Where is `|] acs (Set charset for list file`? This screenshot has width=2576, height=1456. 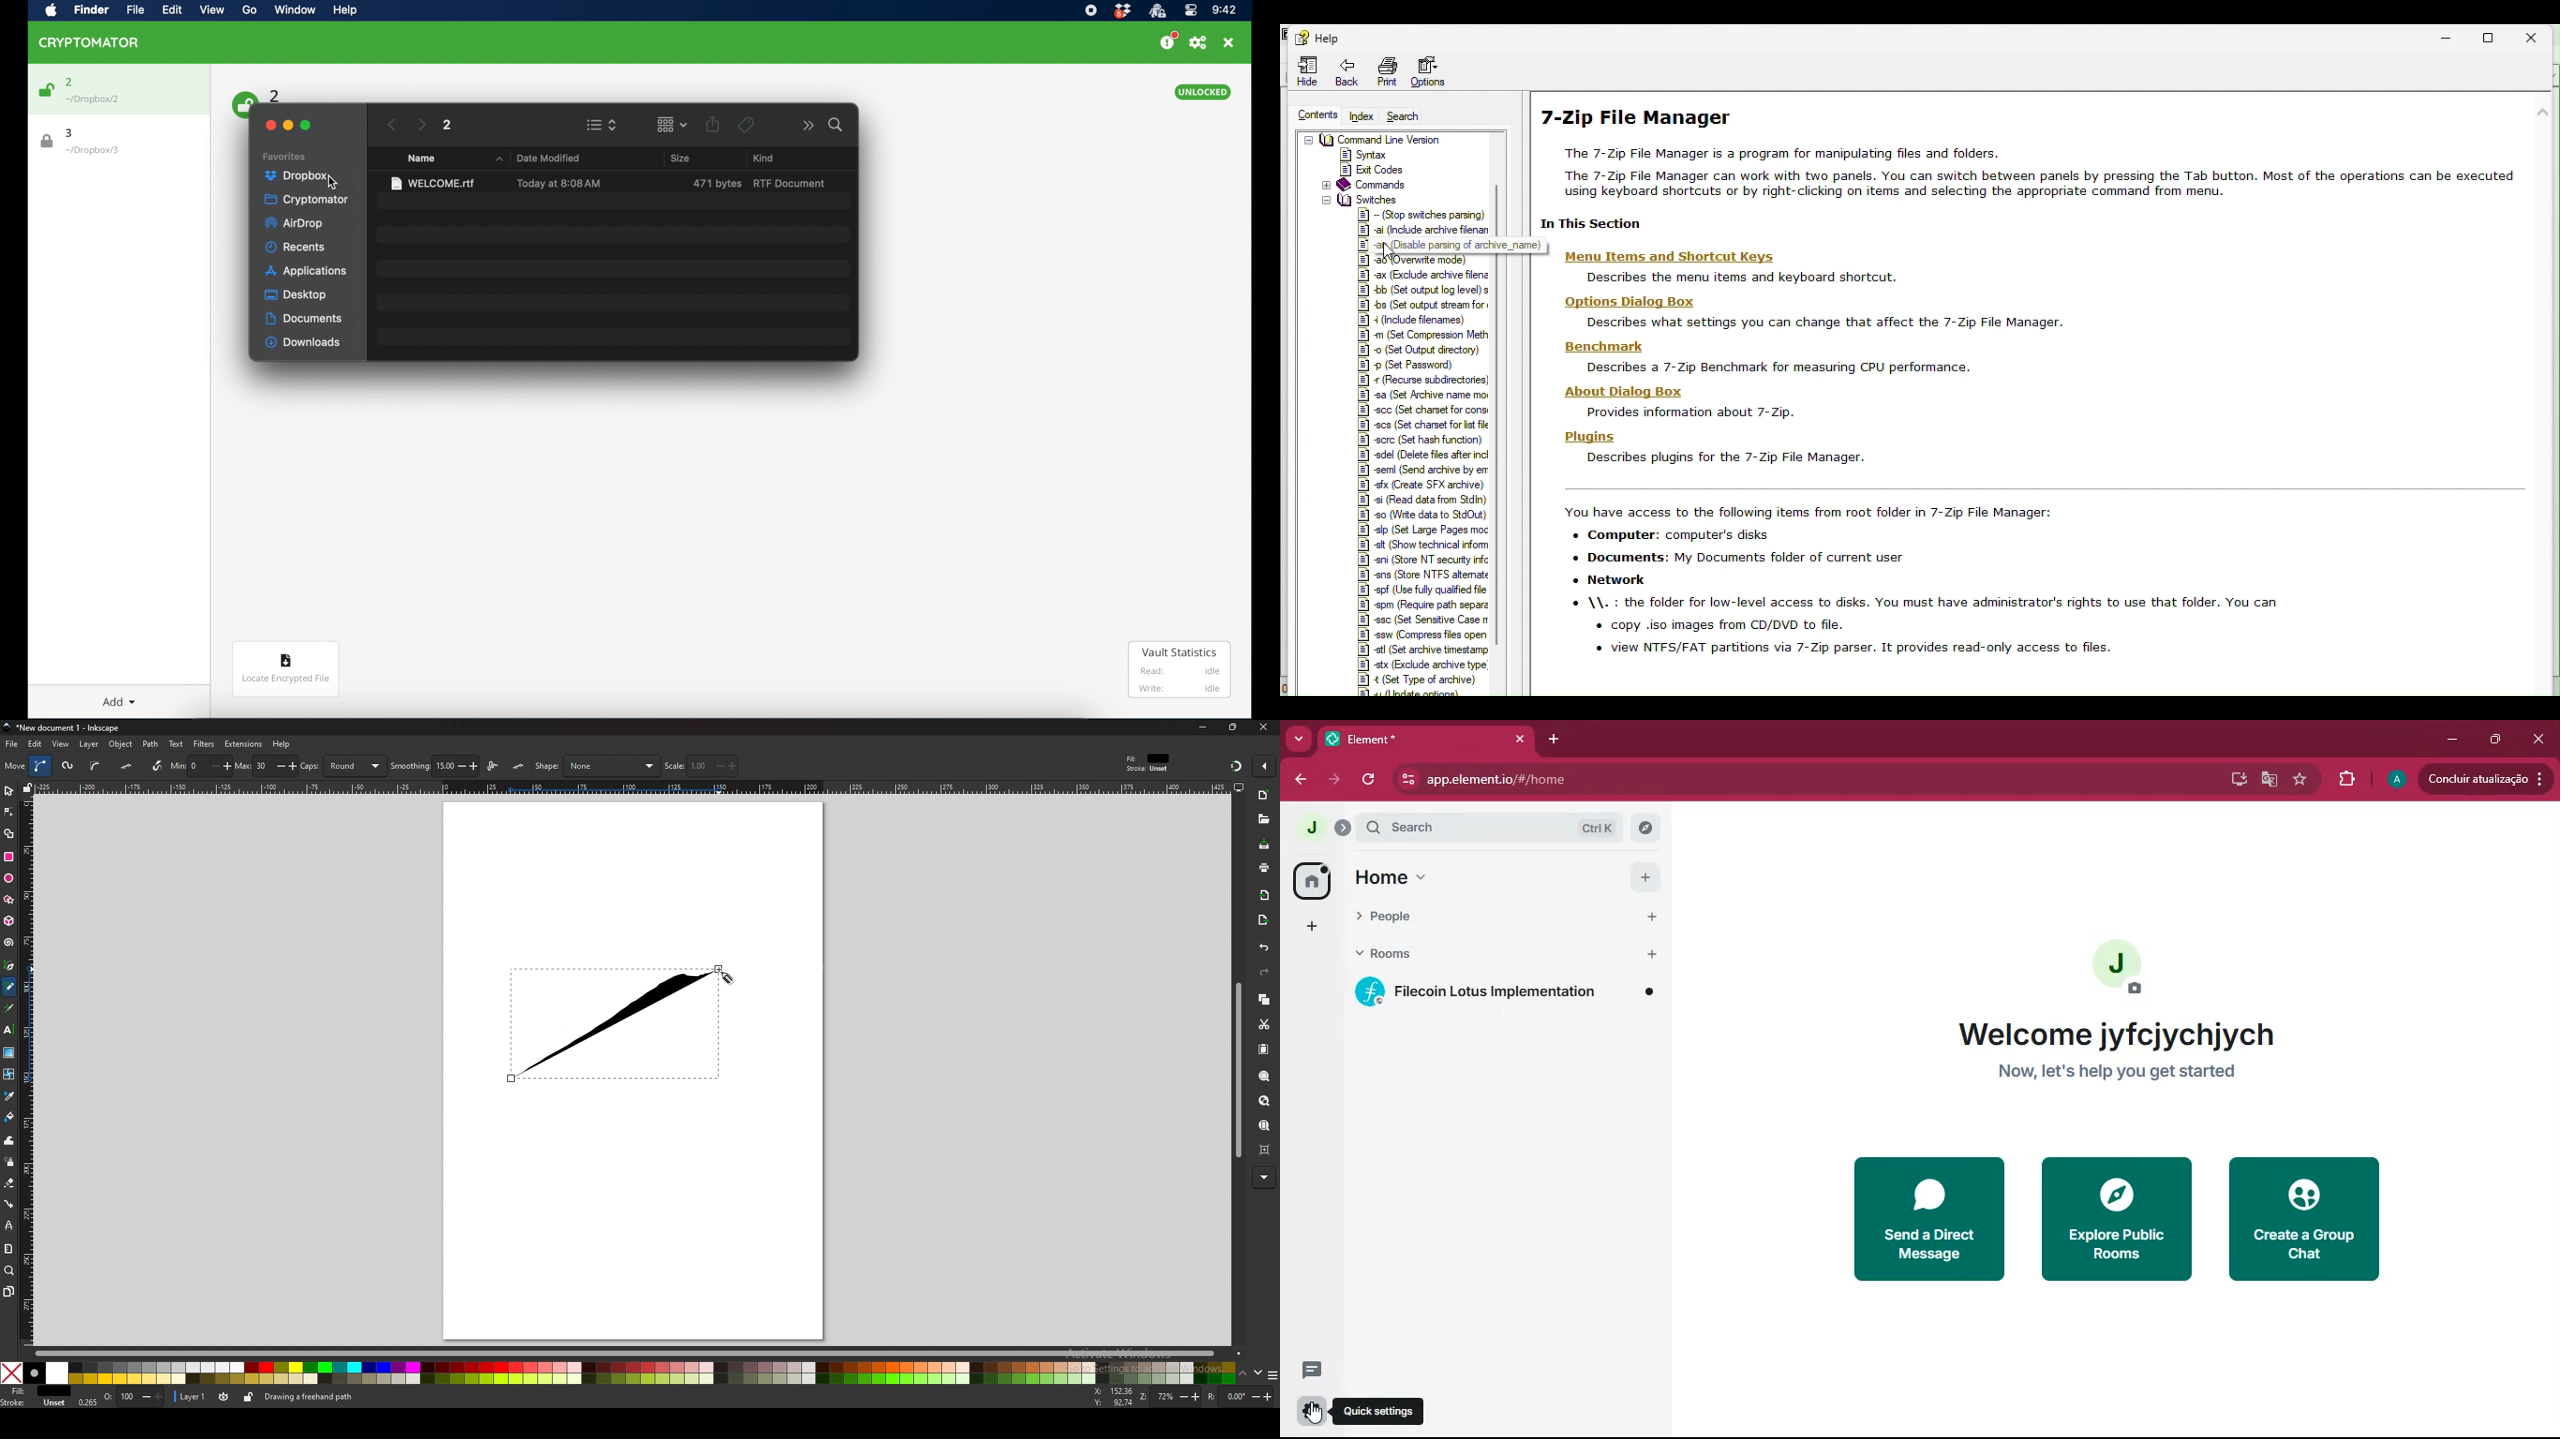 |] acs (Set charset for list file is located at coordinates (1422, 426).